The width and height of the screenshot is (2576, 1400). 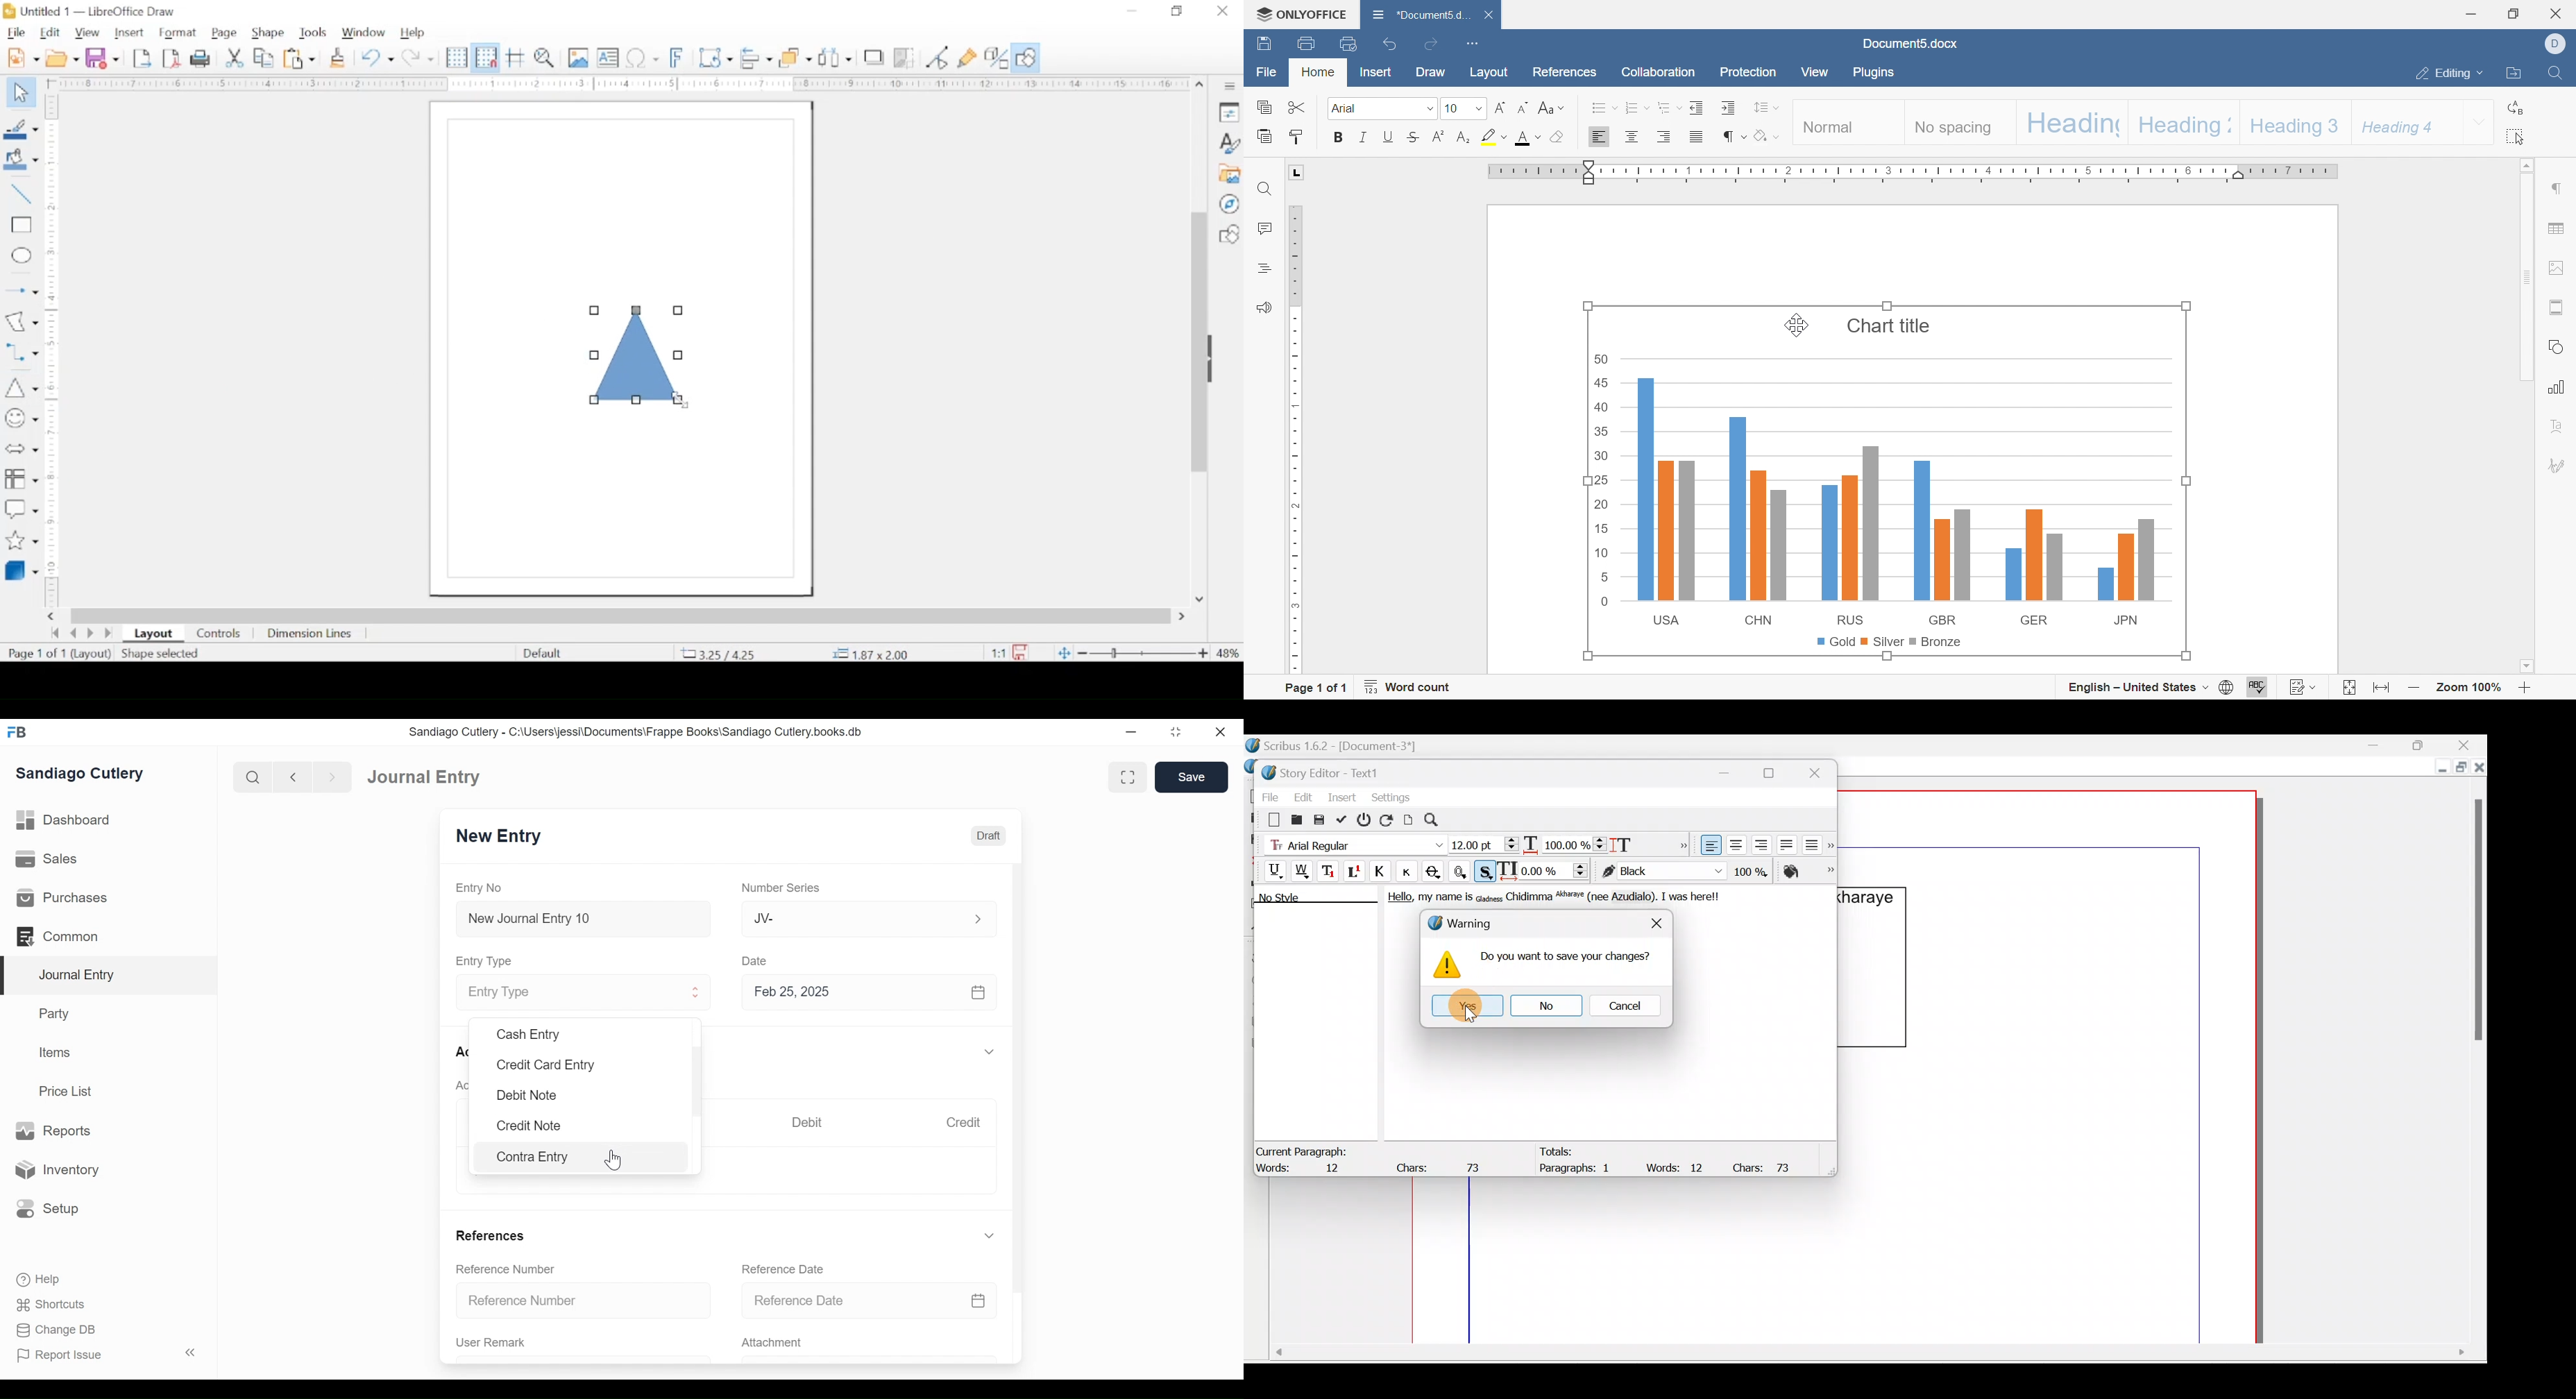 What do you see at coordinates (615, 1160) in the screenshot?
I see `Cursor` at bounding box center [615, 1160].